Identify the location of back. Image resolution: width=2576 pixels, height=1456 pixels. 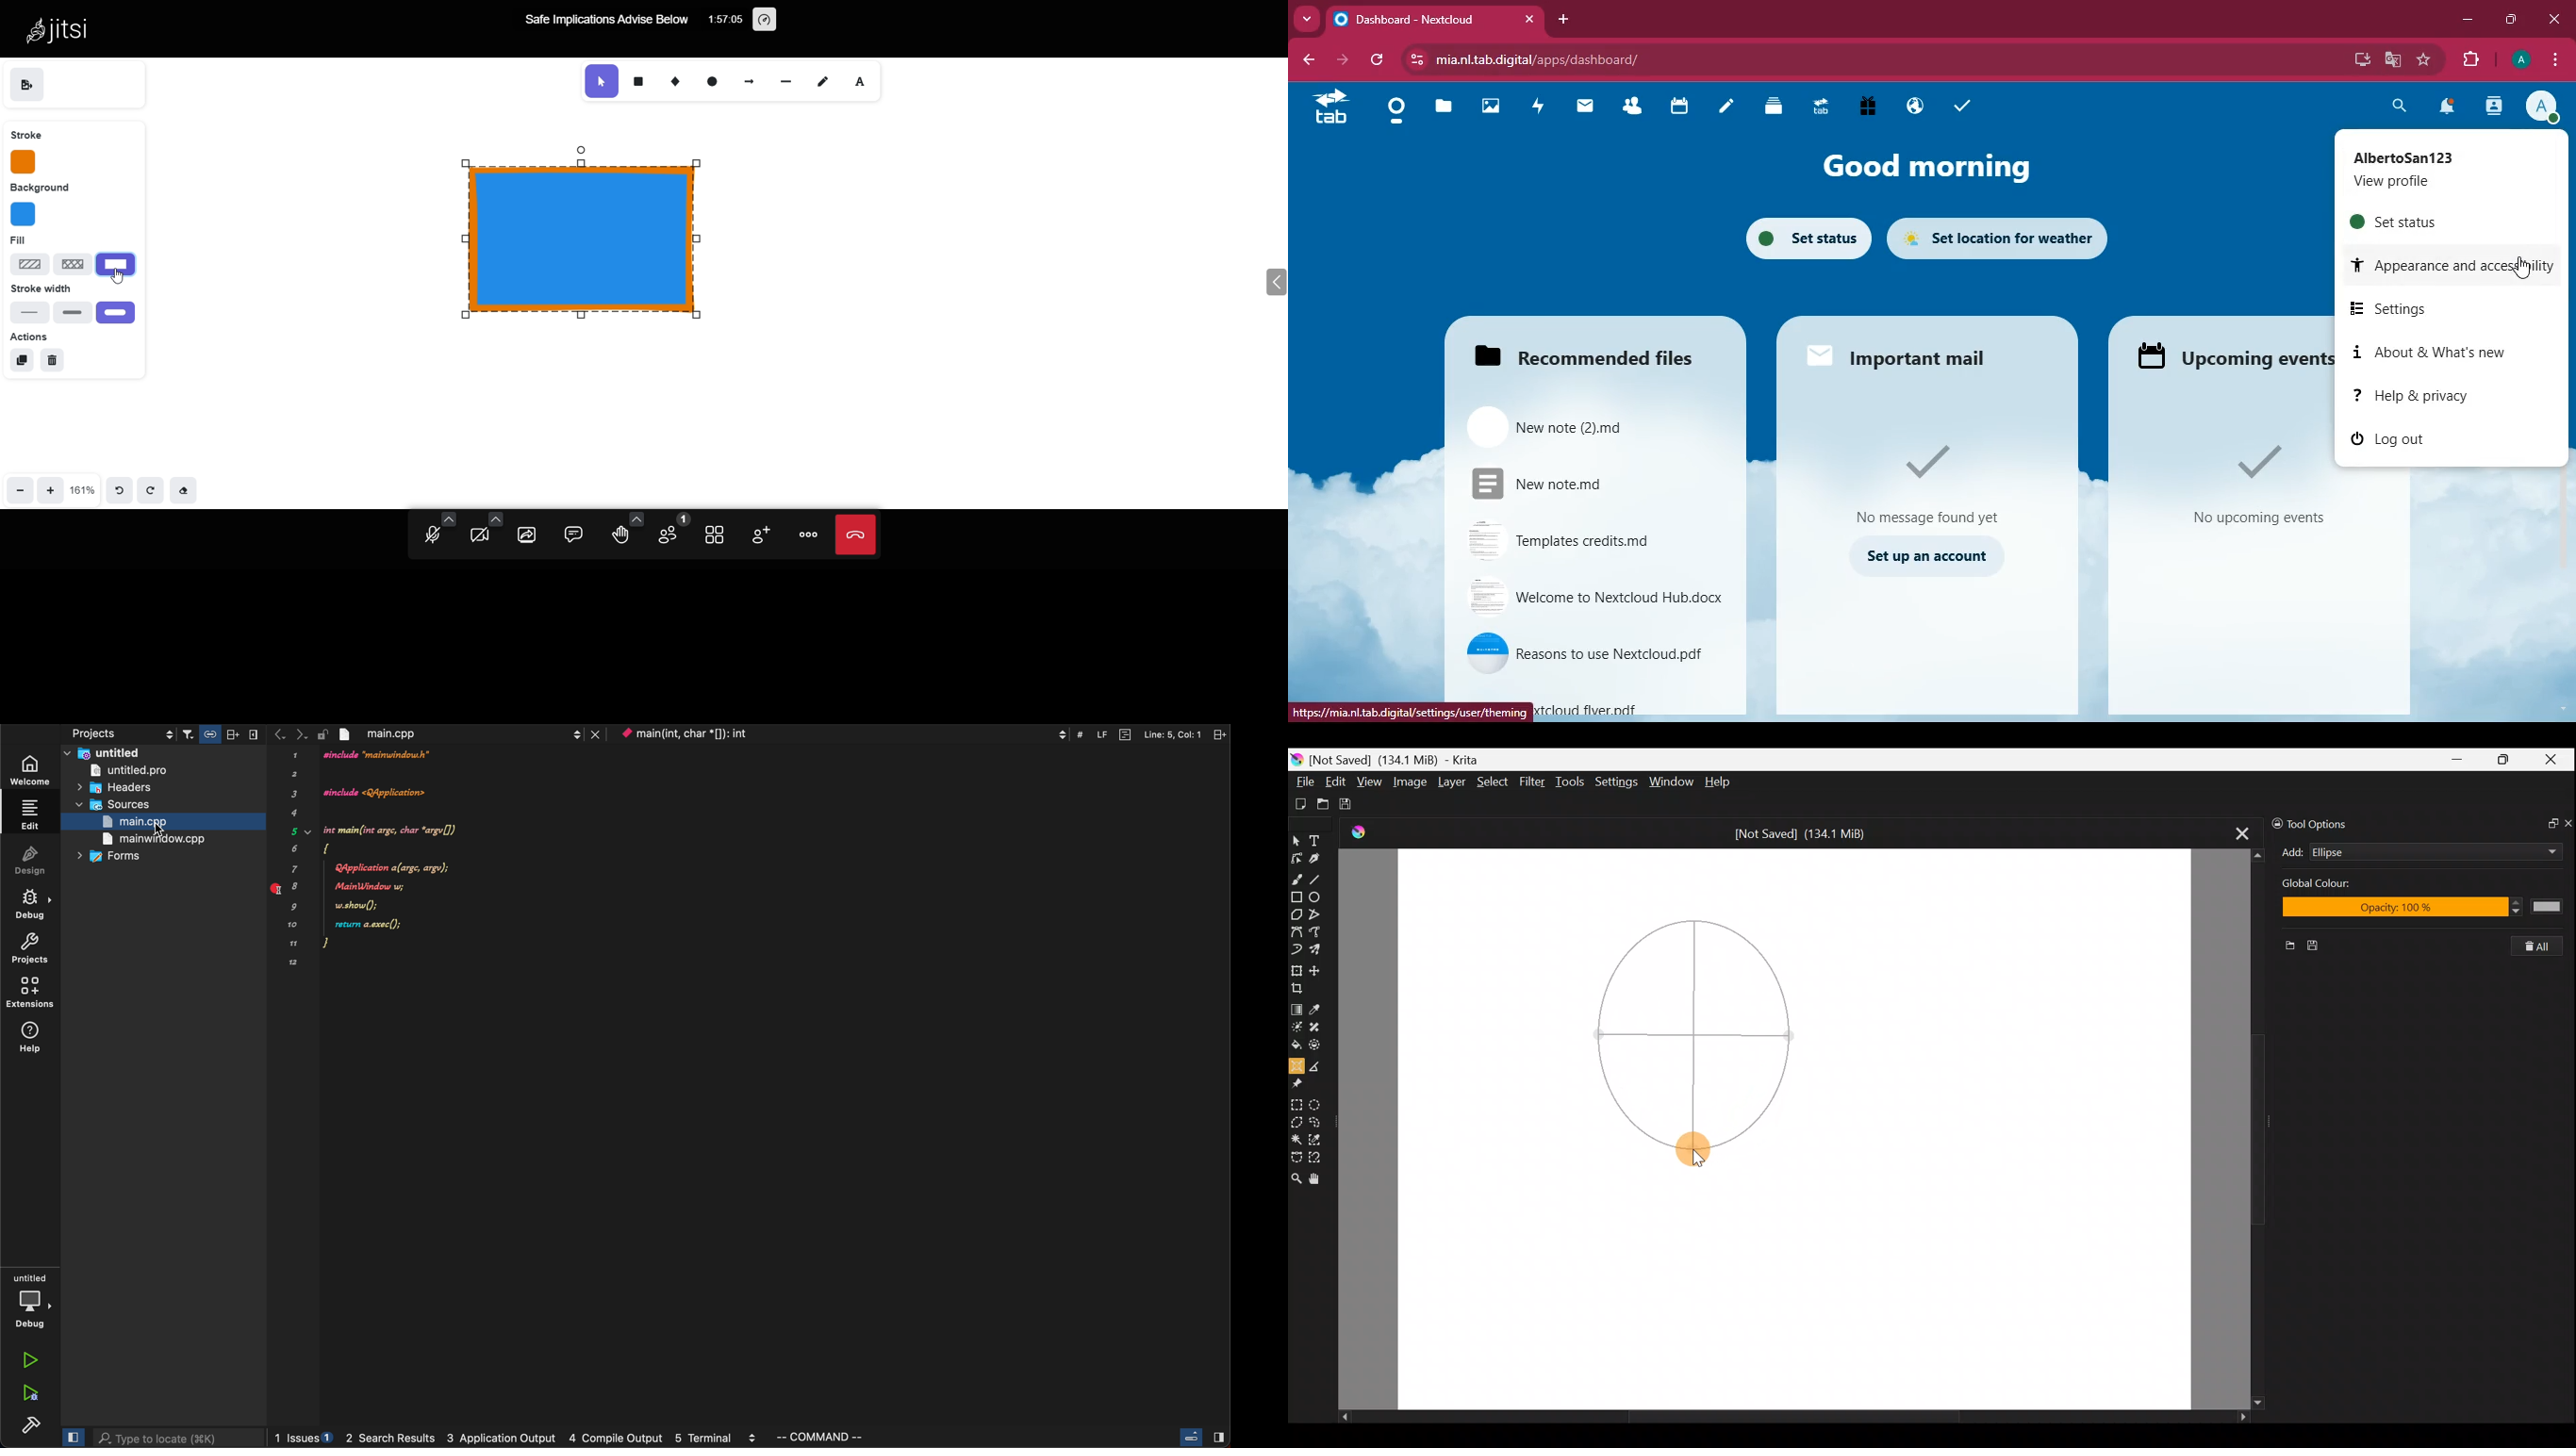
(1304, 61).